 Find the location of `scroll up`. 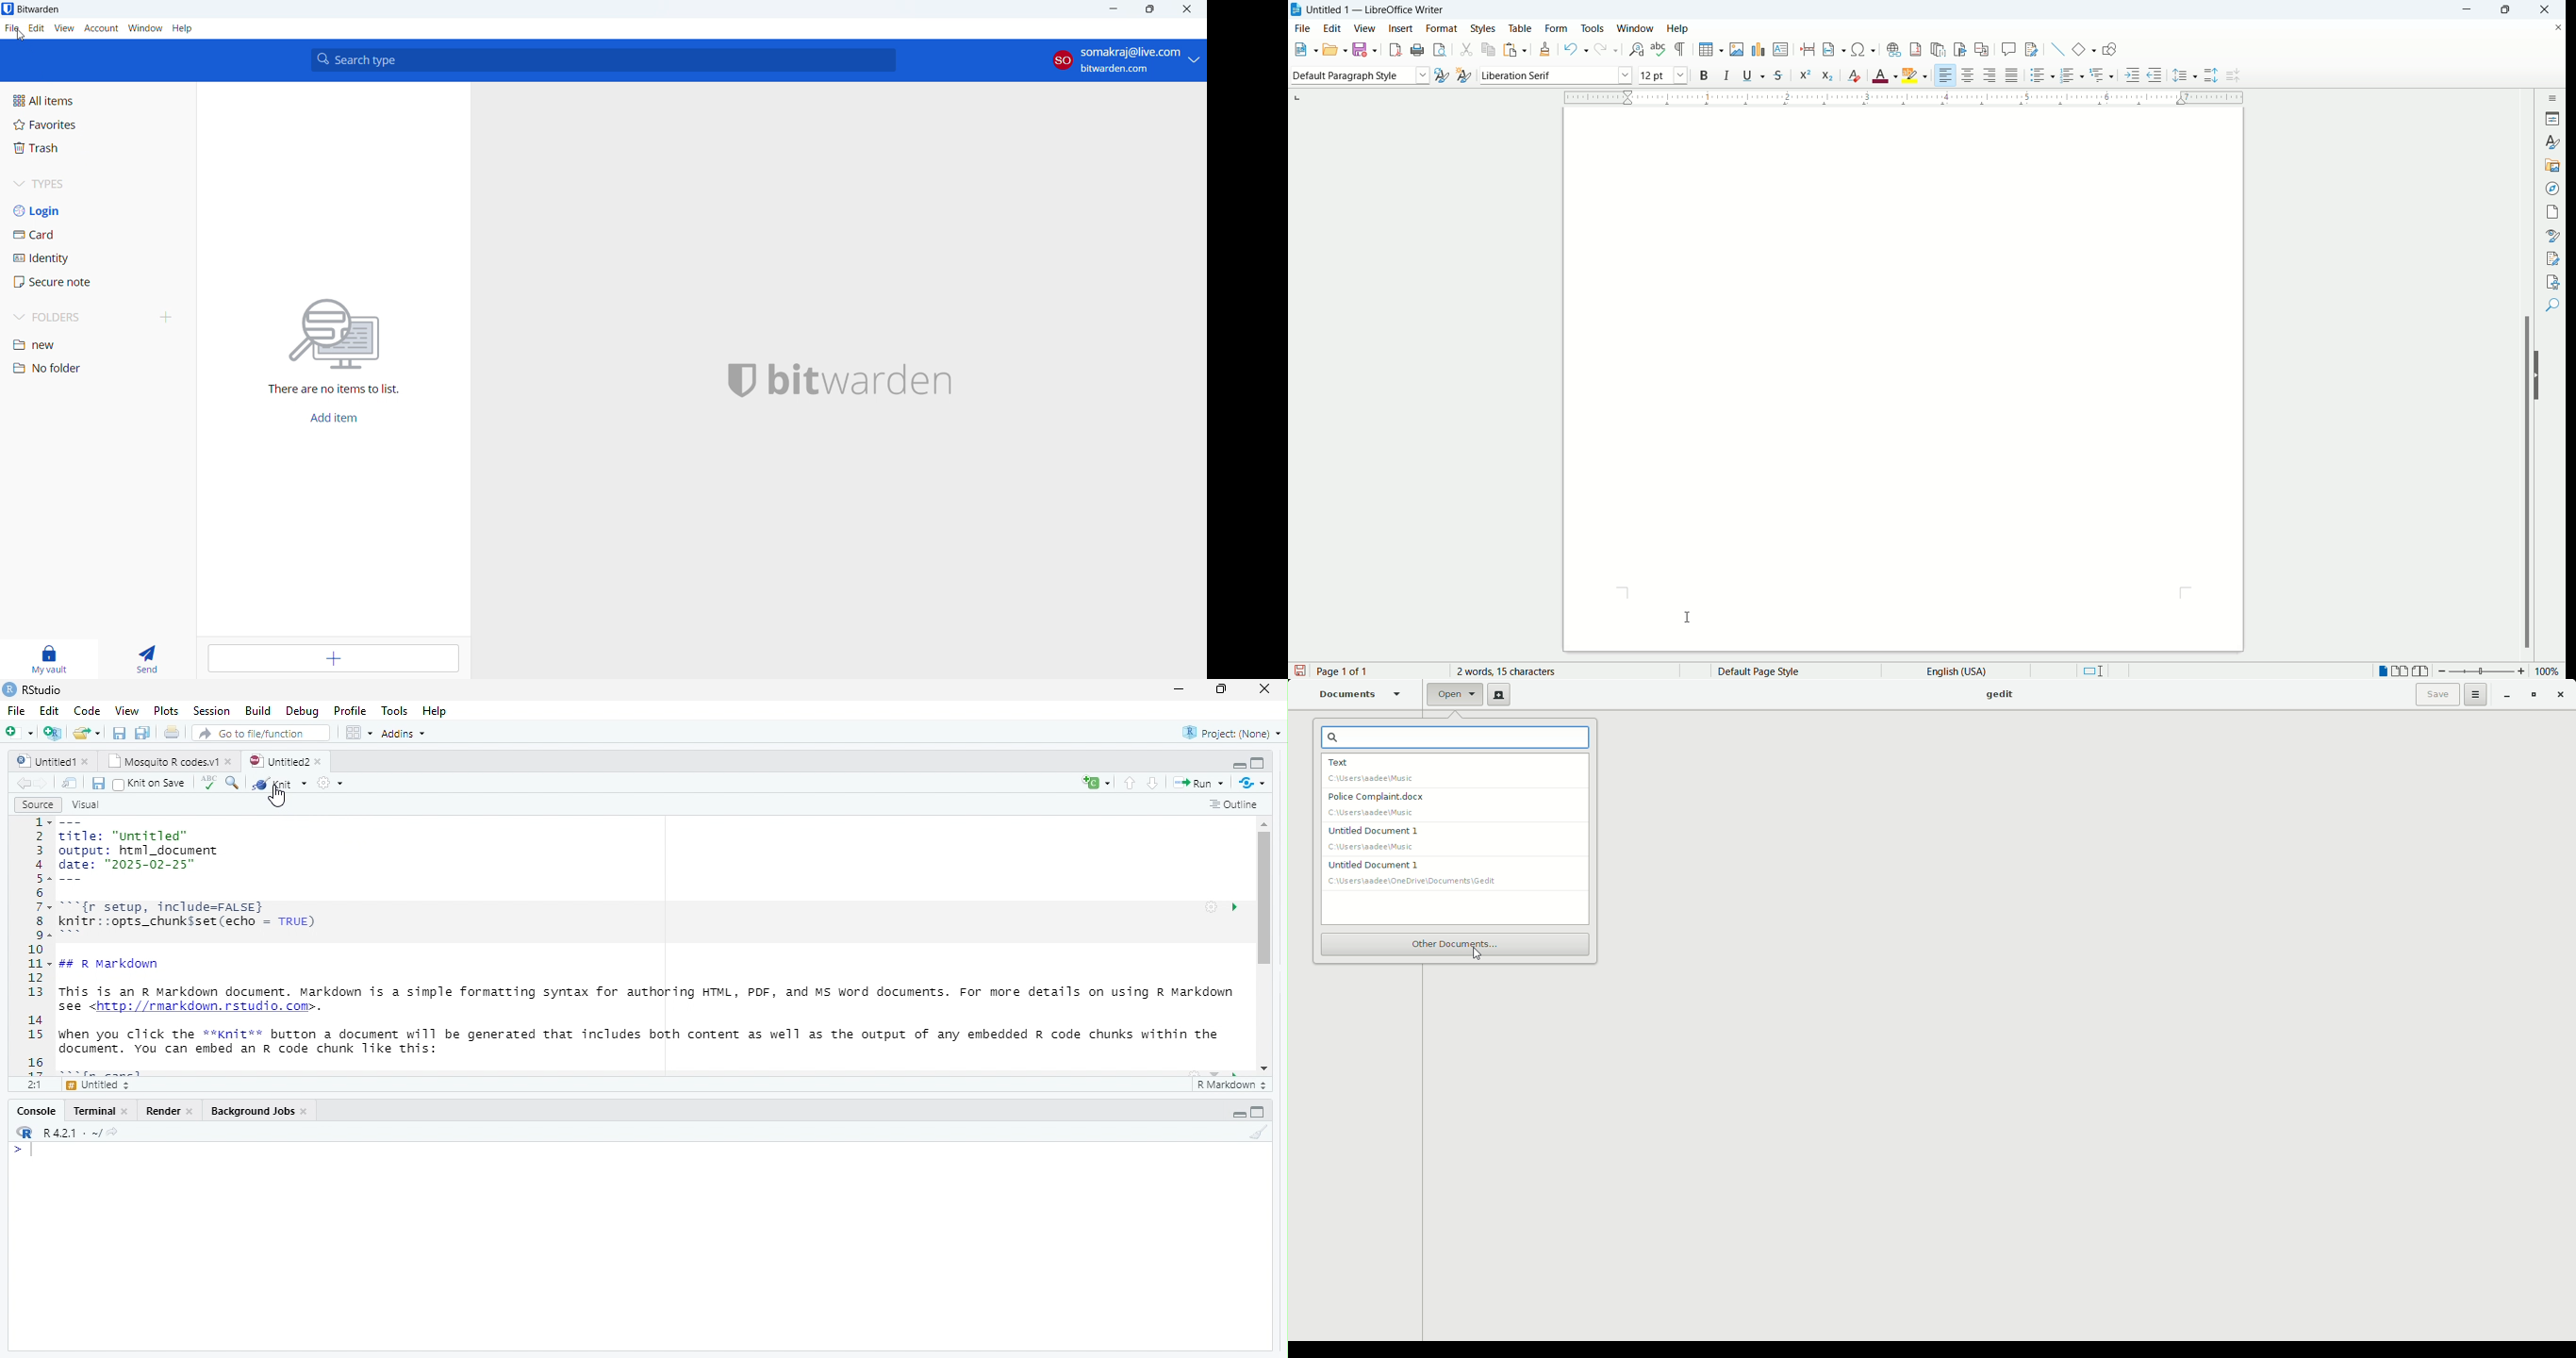

scroll up is located at coordinates (1266, 823).